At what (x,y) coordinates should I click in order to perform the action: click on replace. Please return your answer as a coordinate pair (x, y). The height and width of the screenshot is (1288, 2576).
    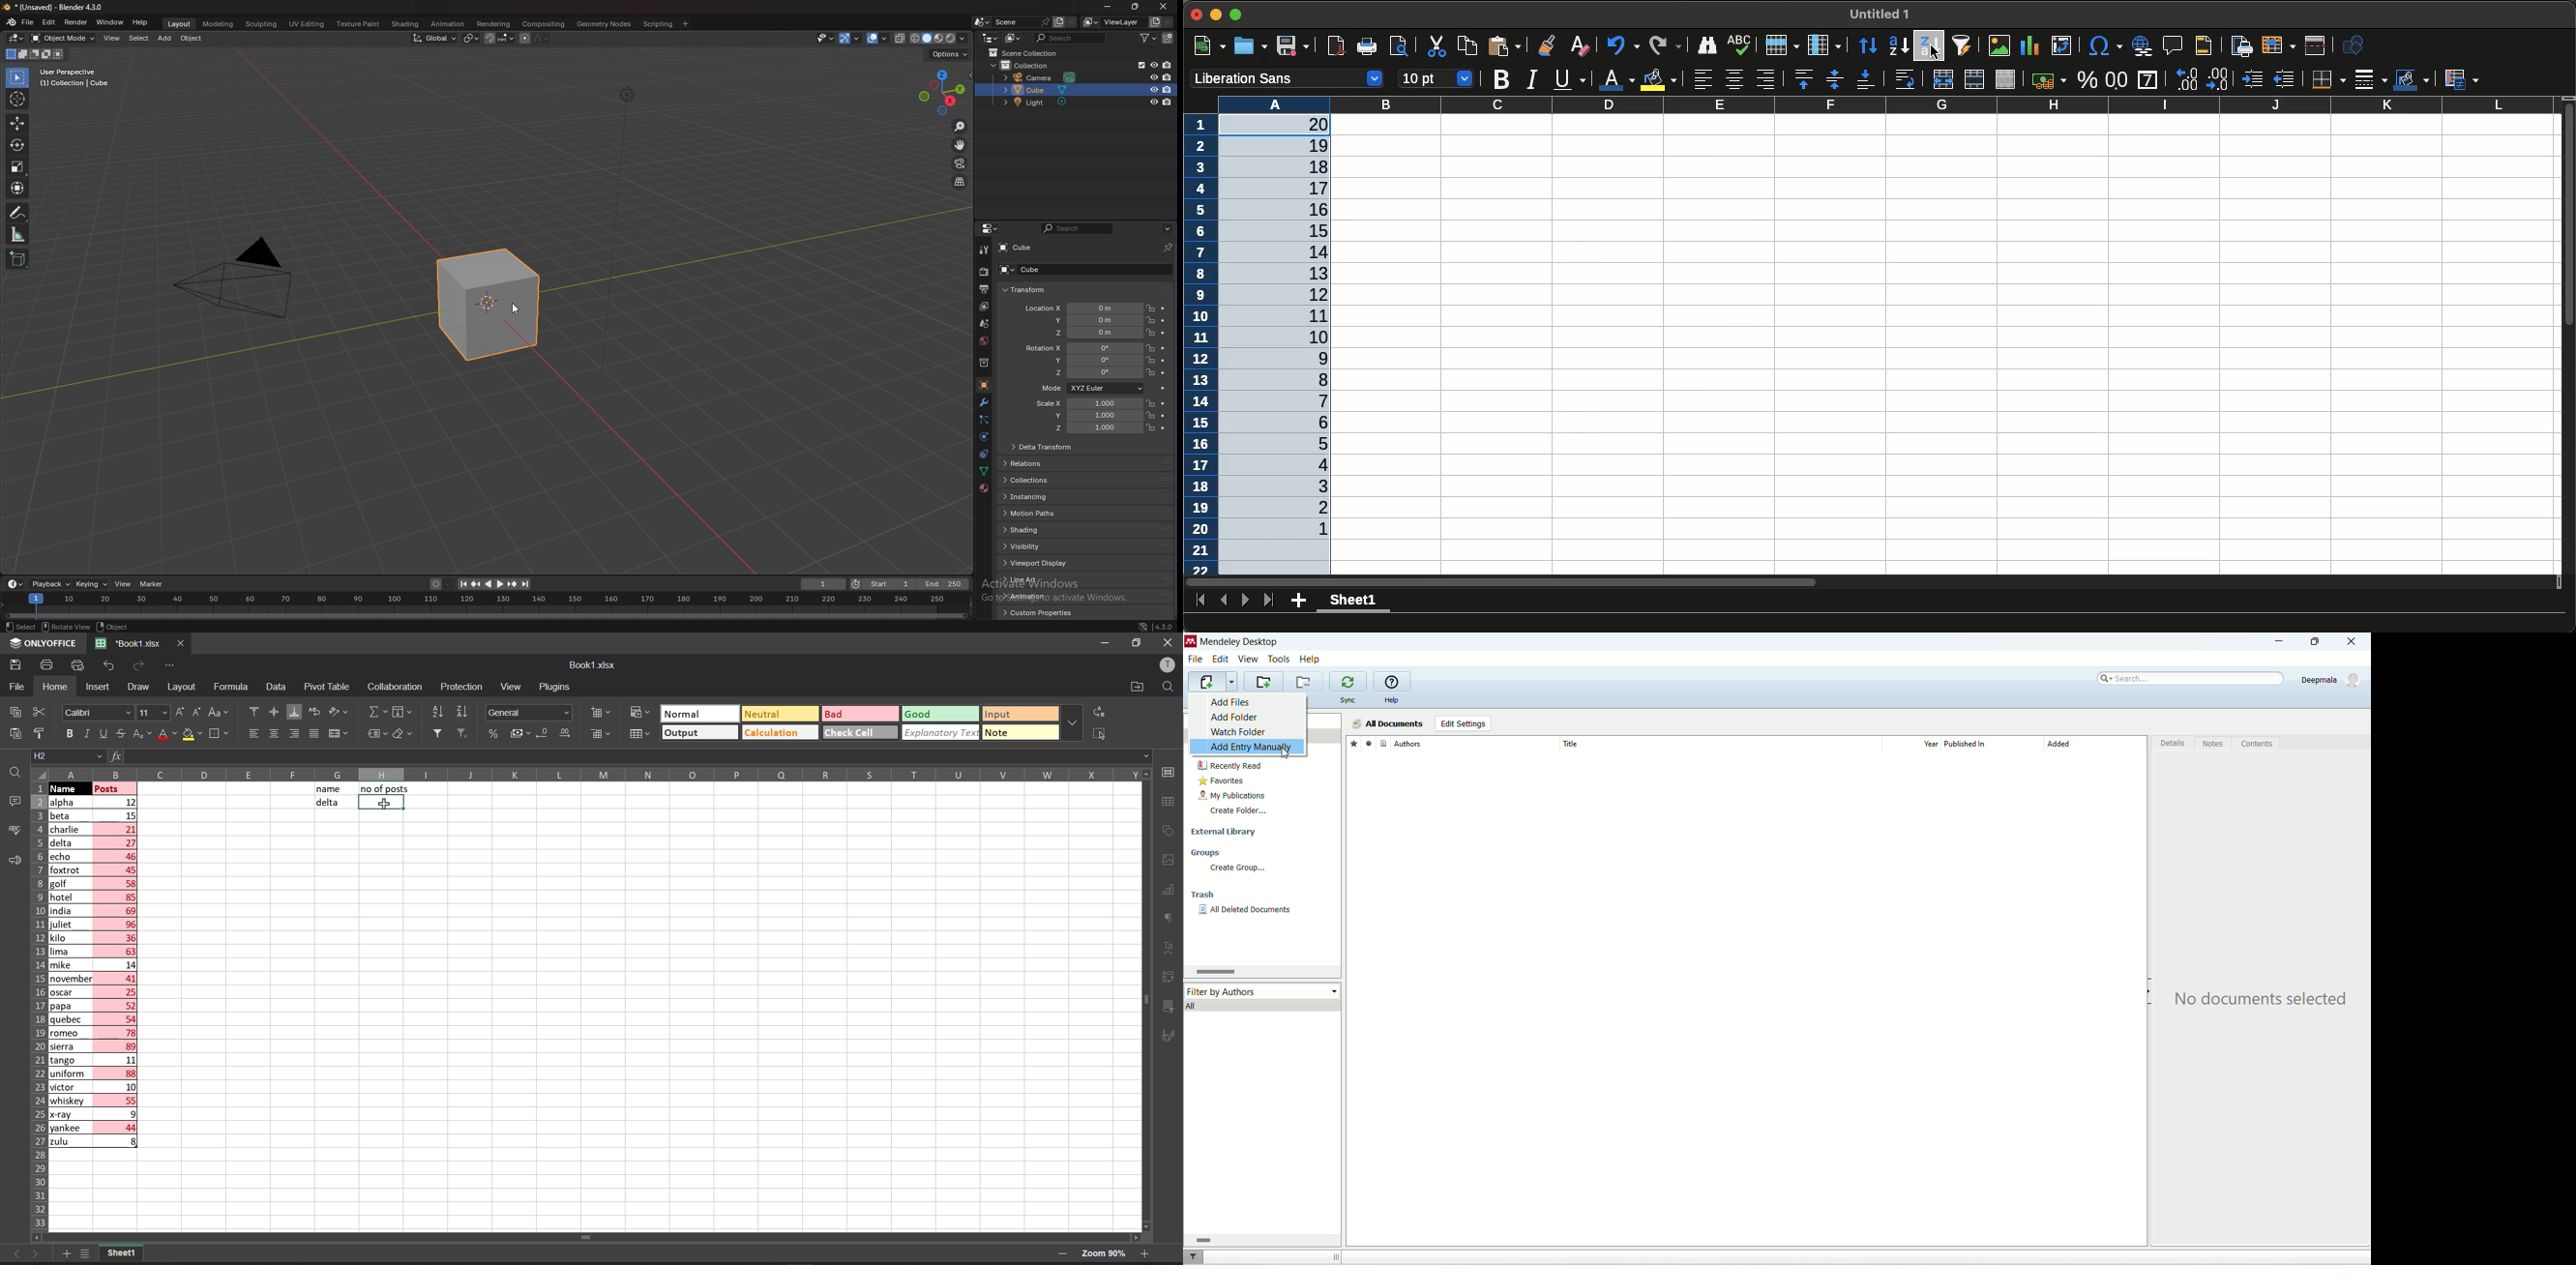
    Looking at the image, I should click on (1101, 711).